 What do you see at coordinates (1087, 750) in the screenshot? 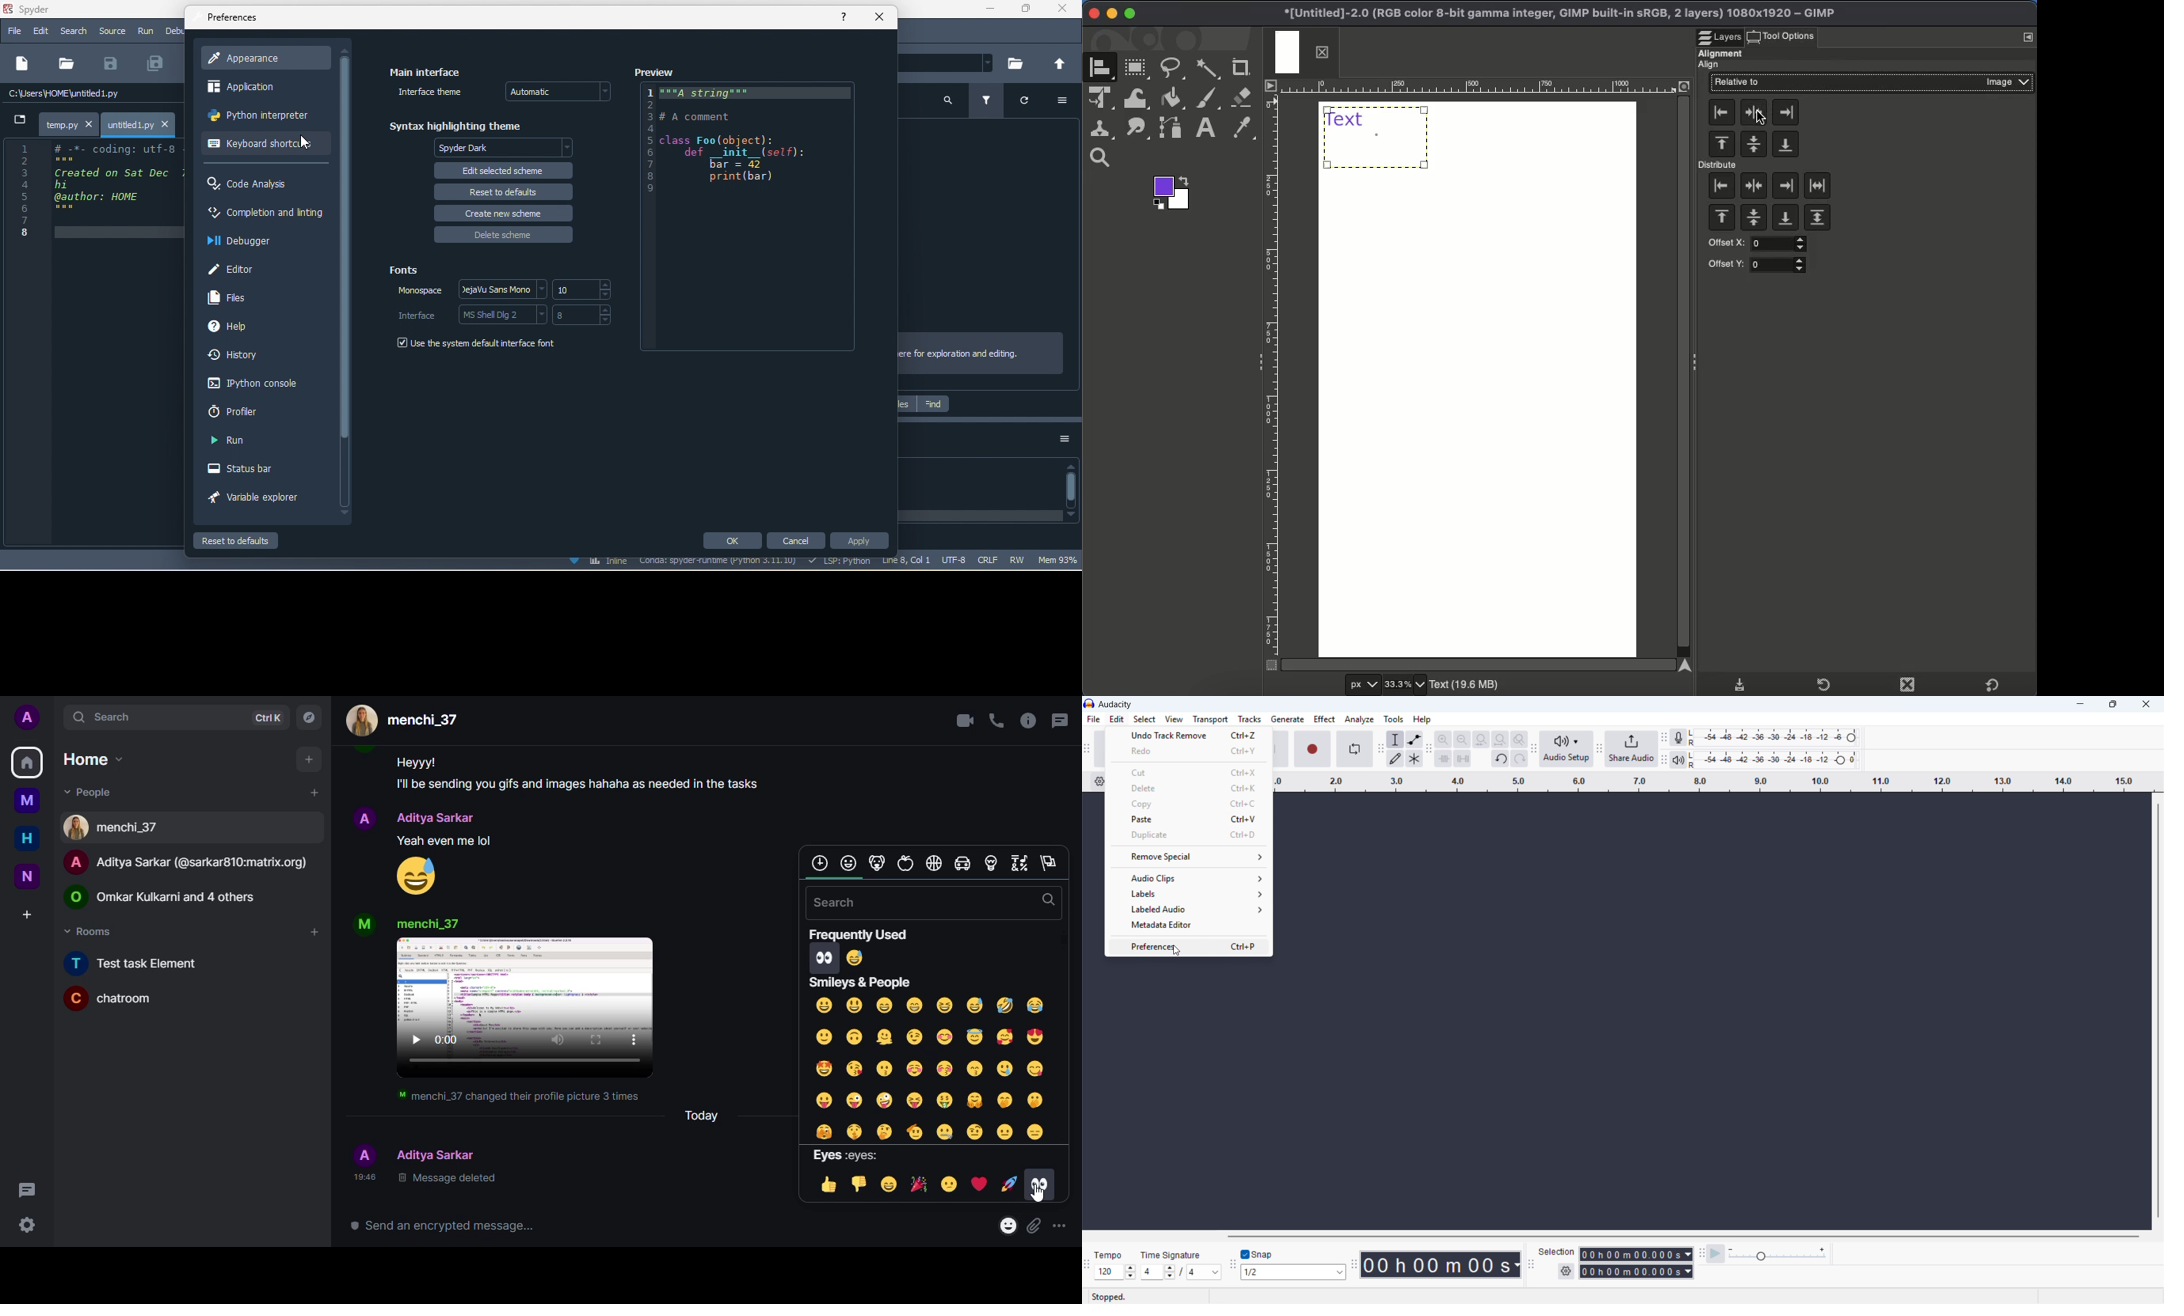
I see `transport toolbar` at bounding box center [1087, 750].